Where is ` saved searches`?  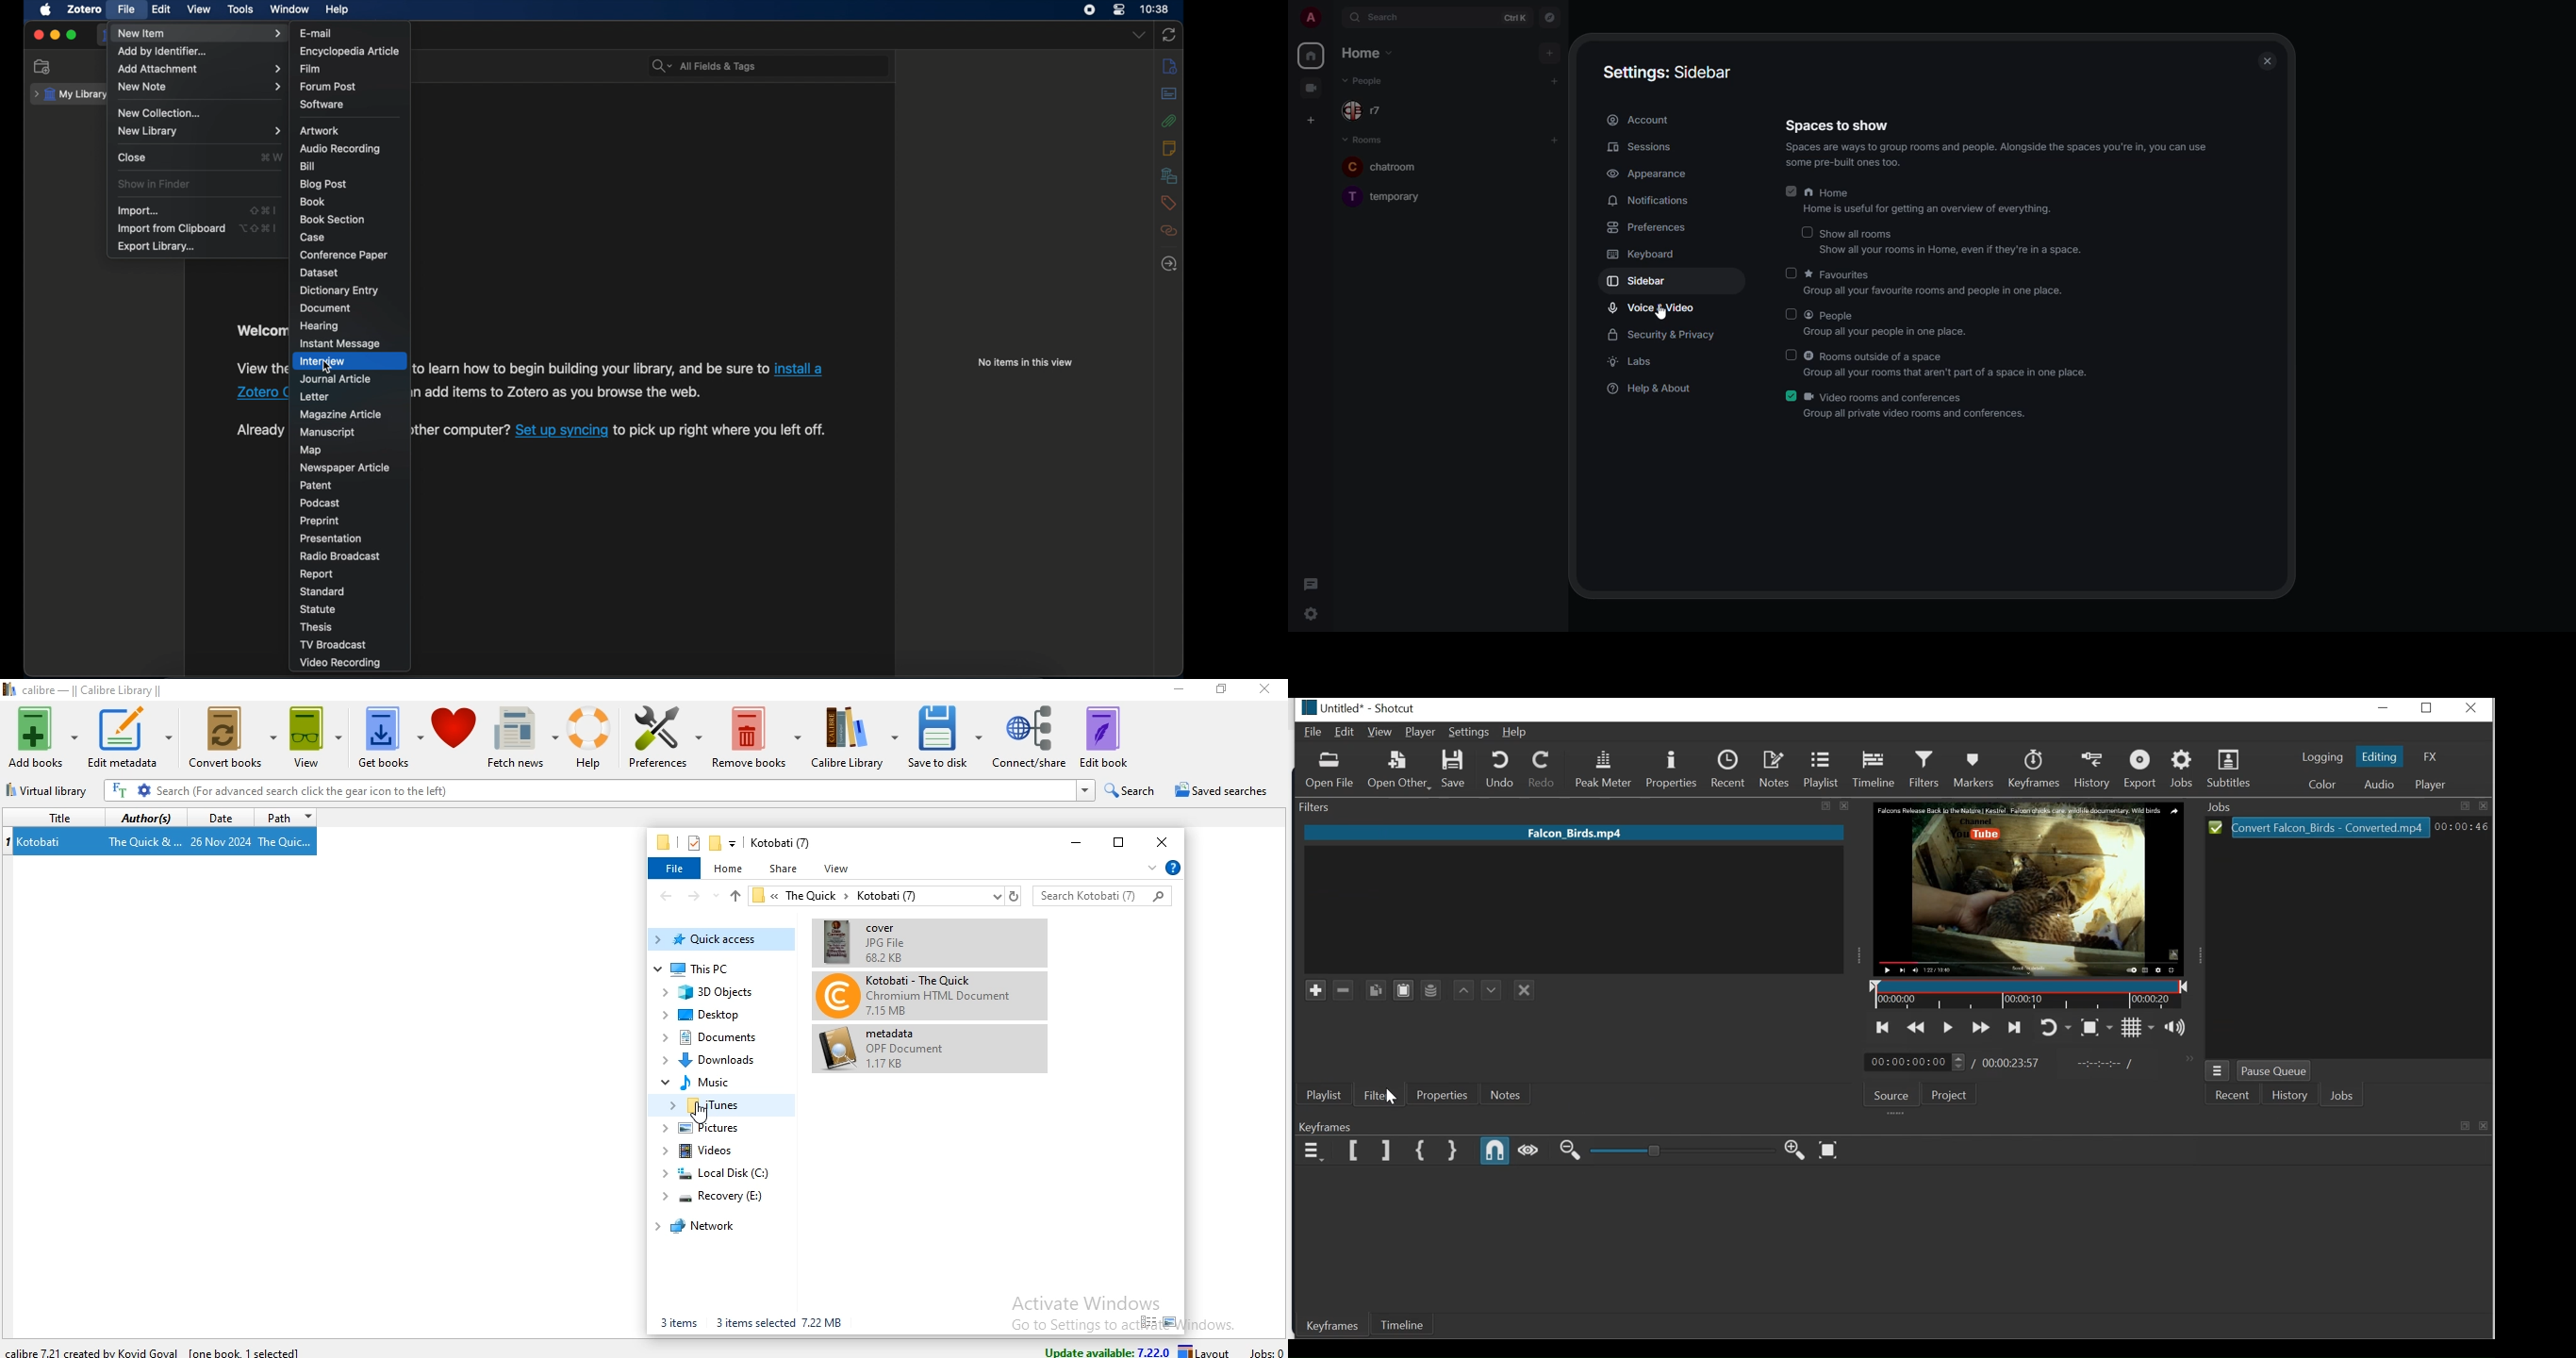
 saved searches is located at coordinates (1219, 790).